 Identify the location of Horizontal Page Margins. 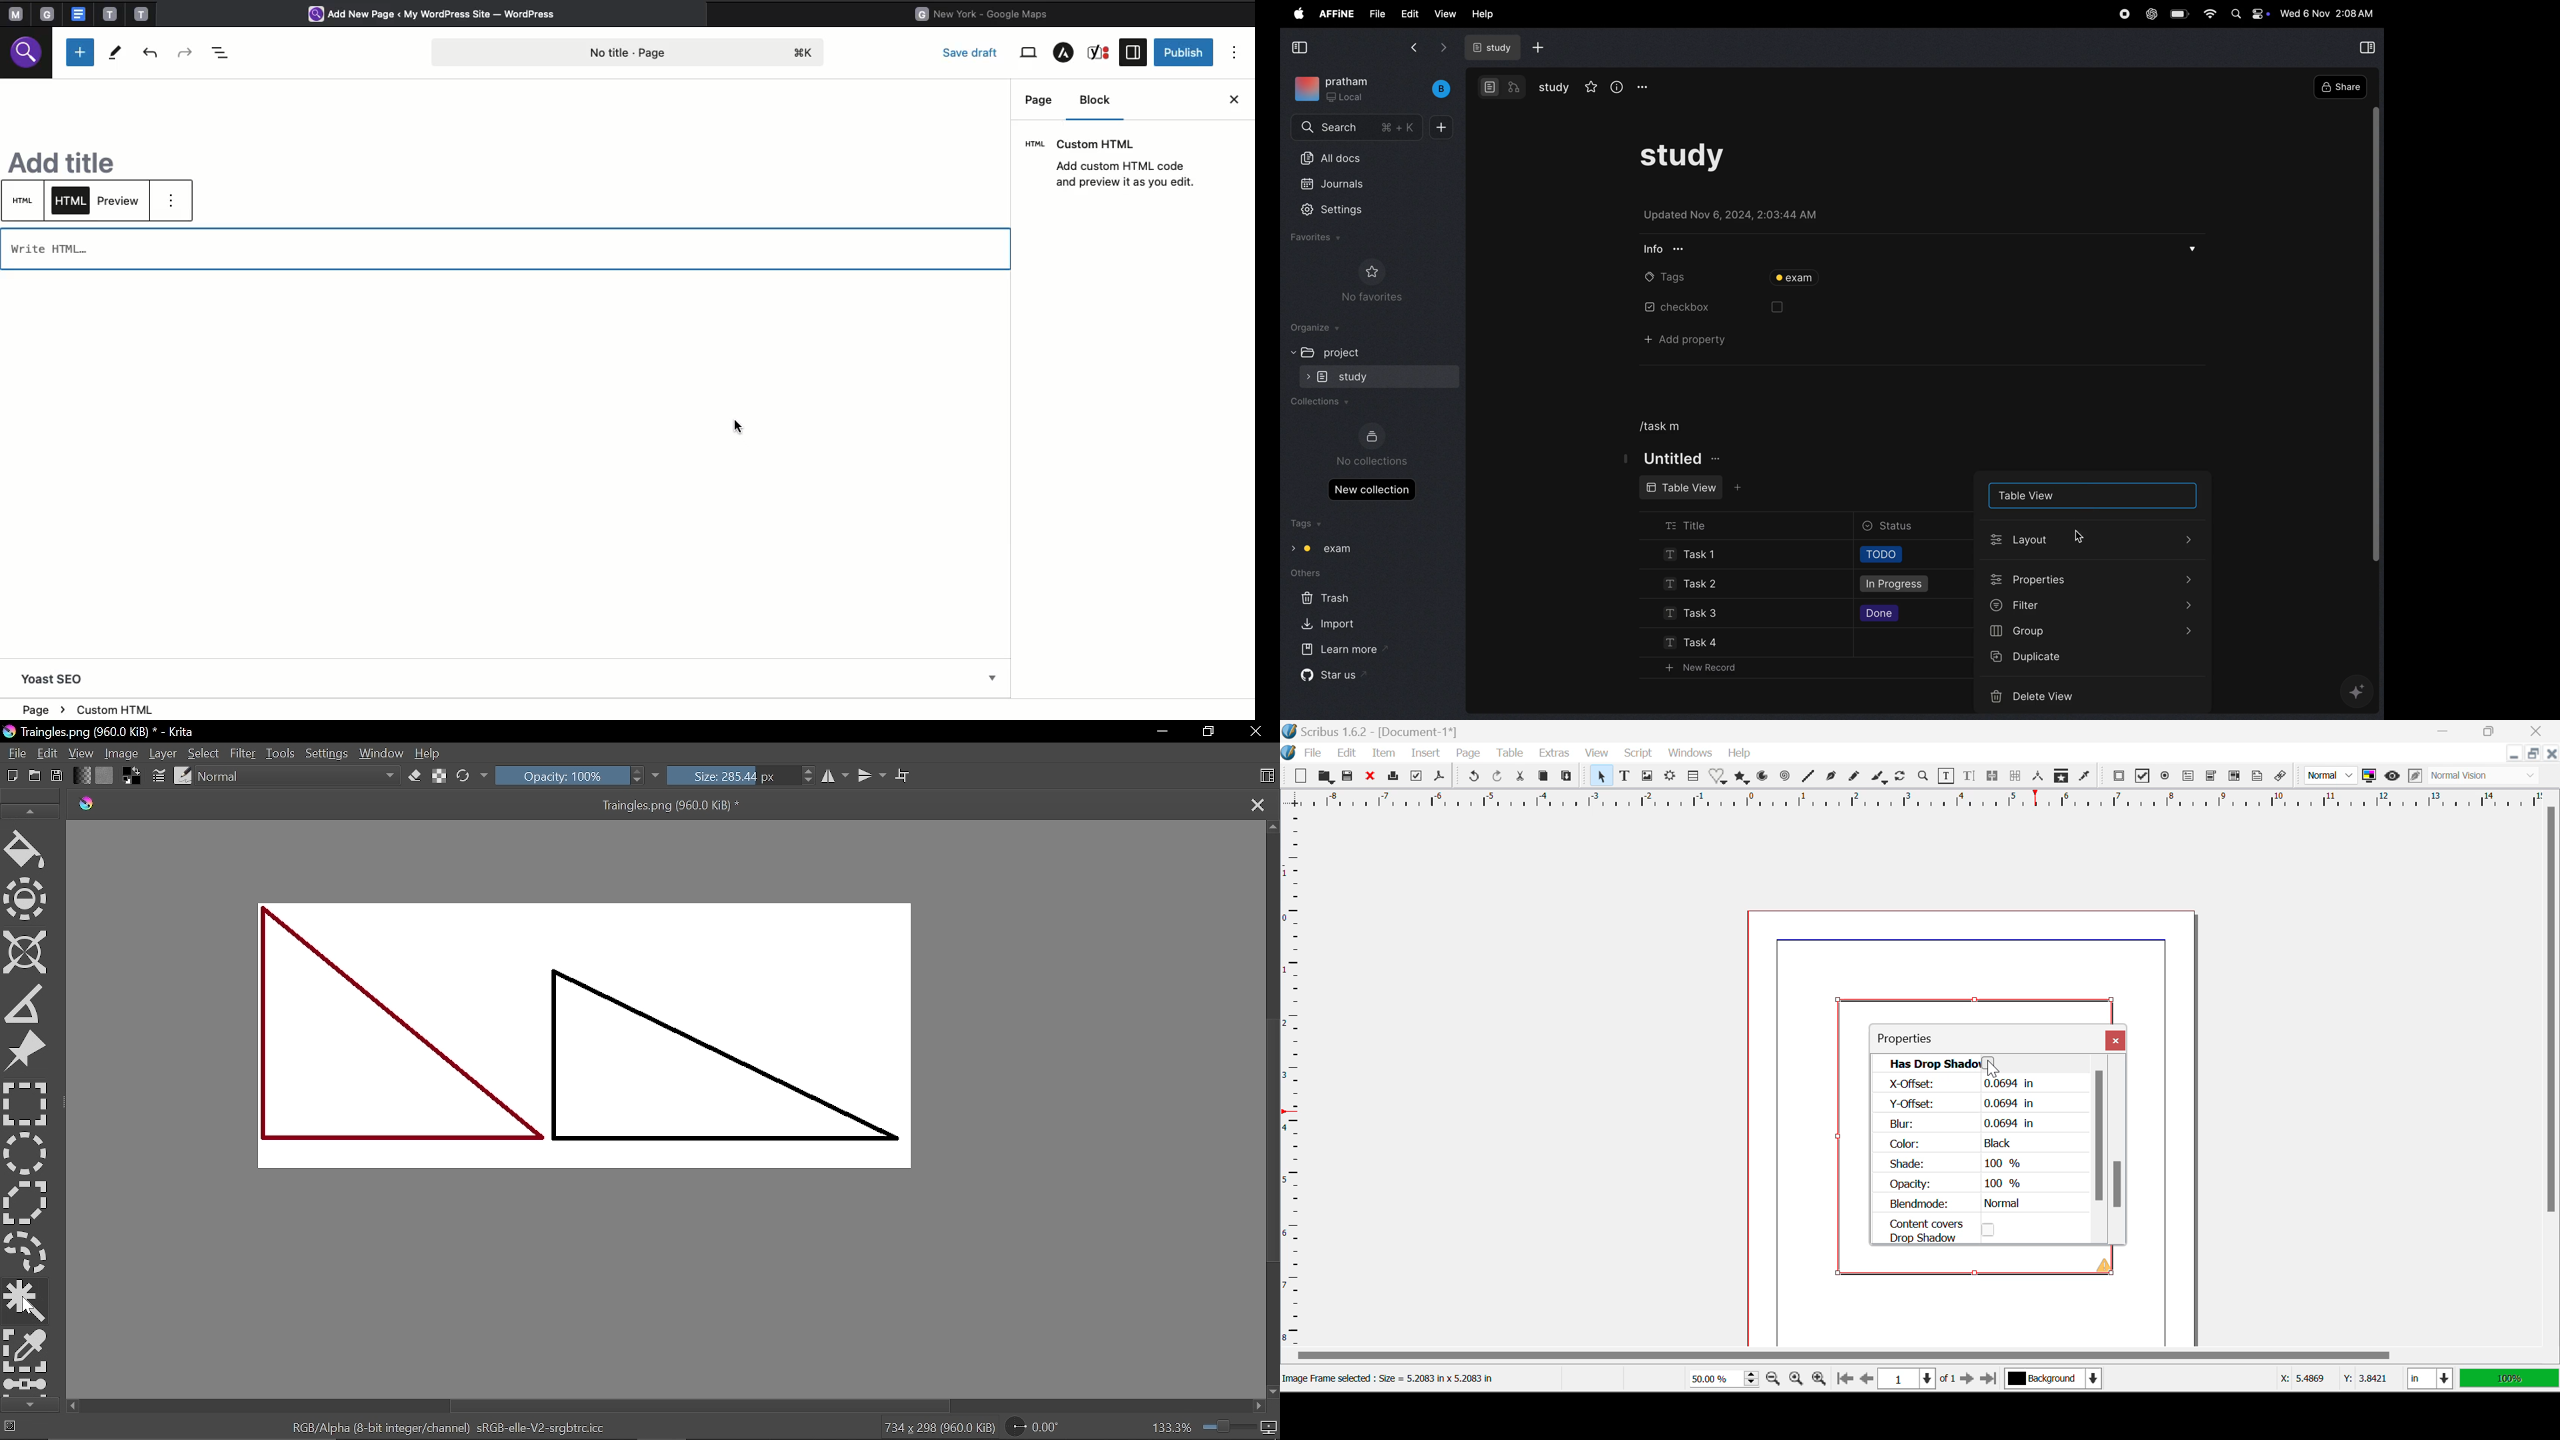
(1296, 1083).